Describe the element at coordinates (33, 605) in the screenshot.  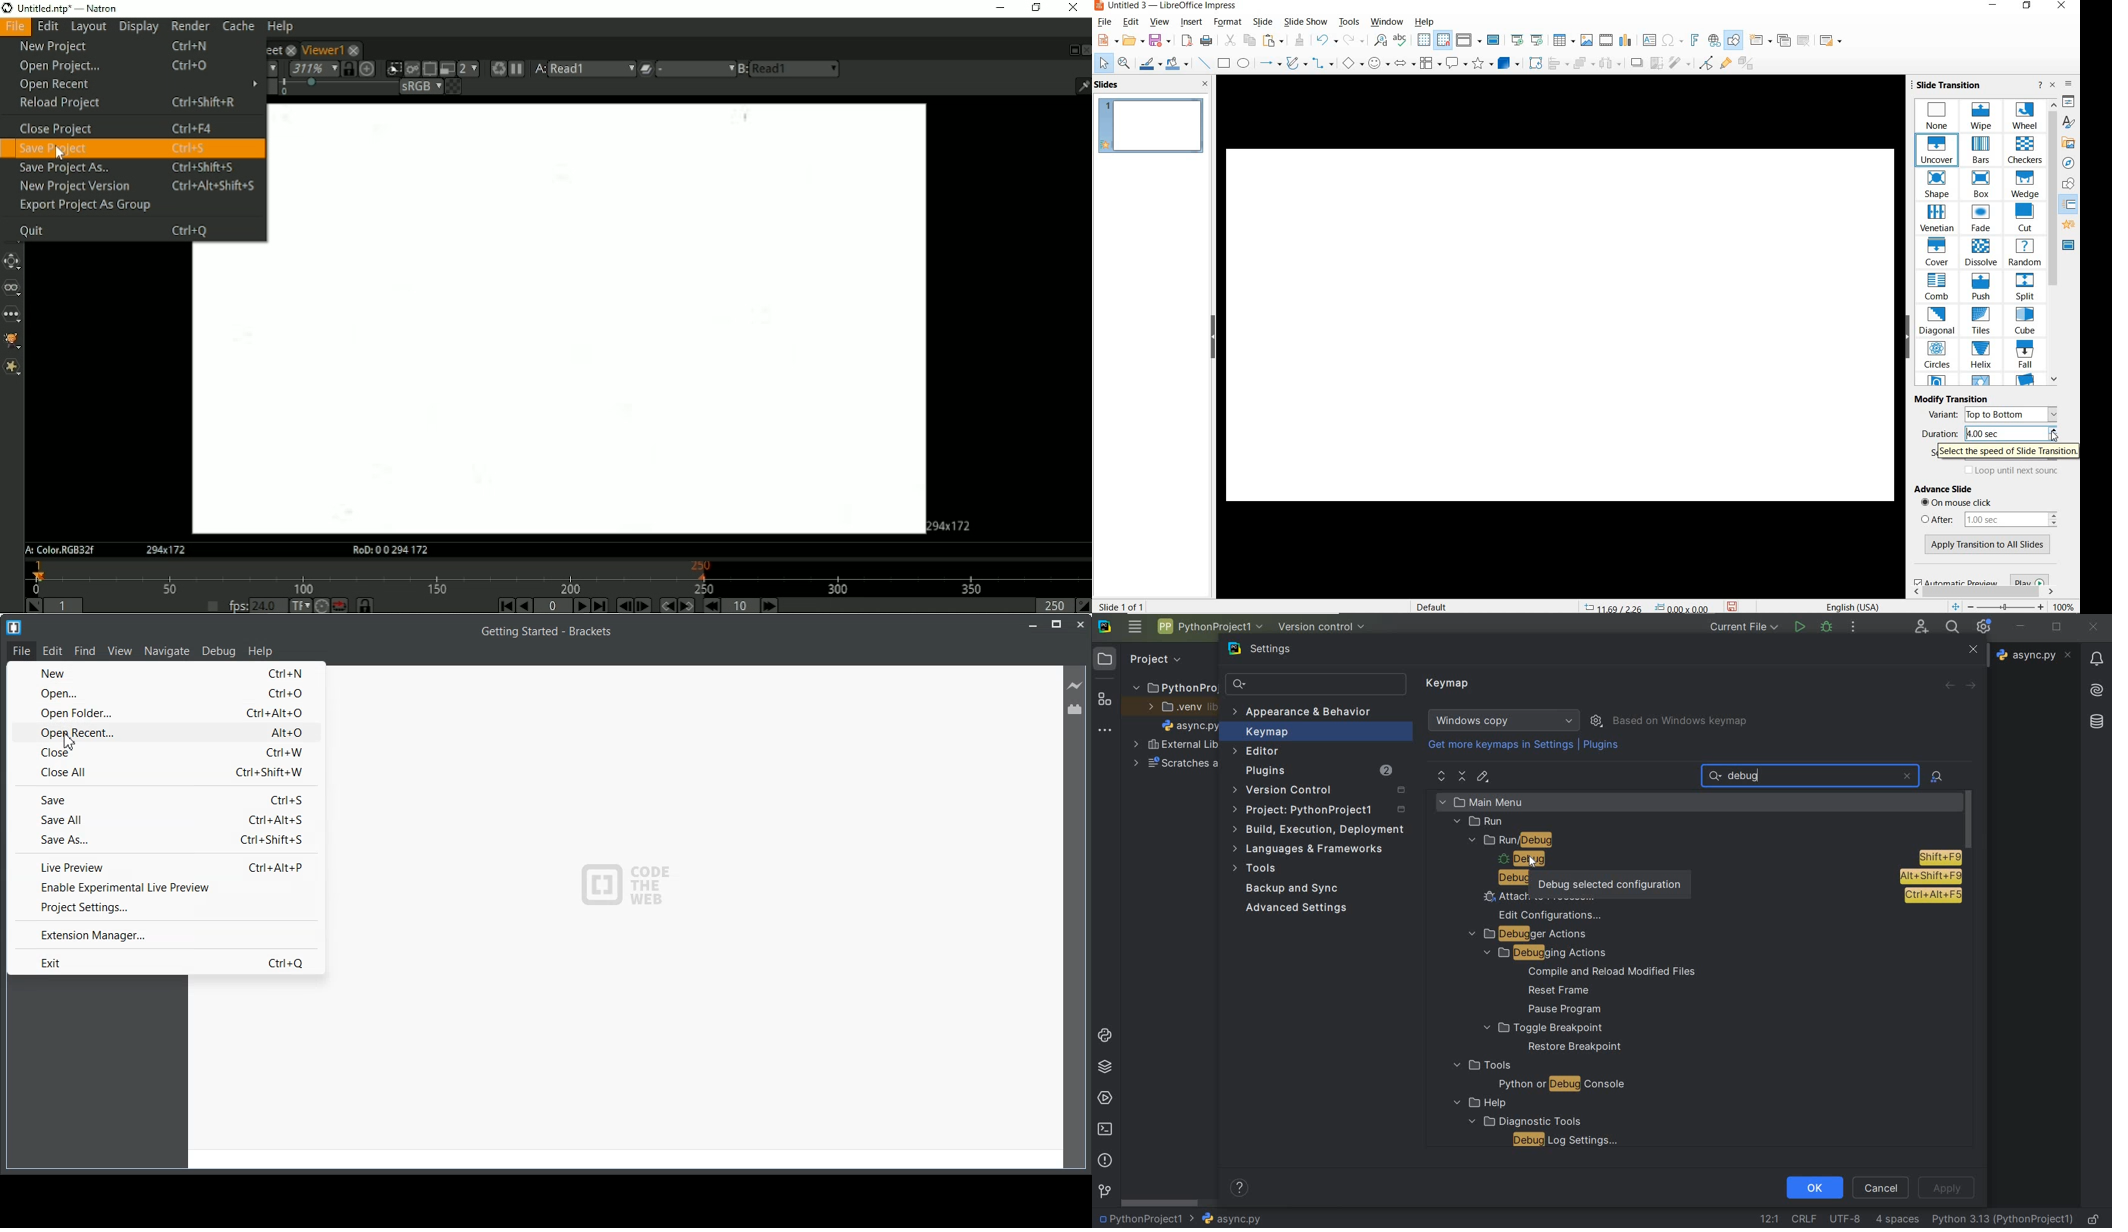
I see `Set playback in point` at that location.